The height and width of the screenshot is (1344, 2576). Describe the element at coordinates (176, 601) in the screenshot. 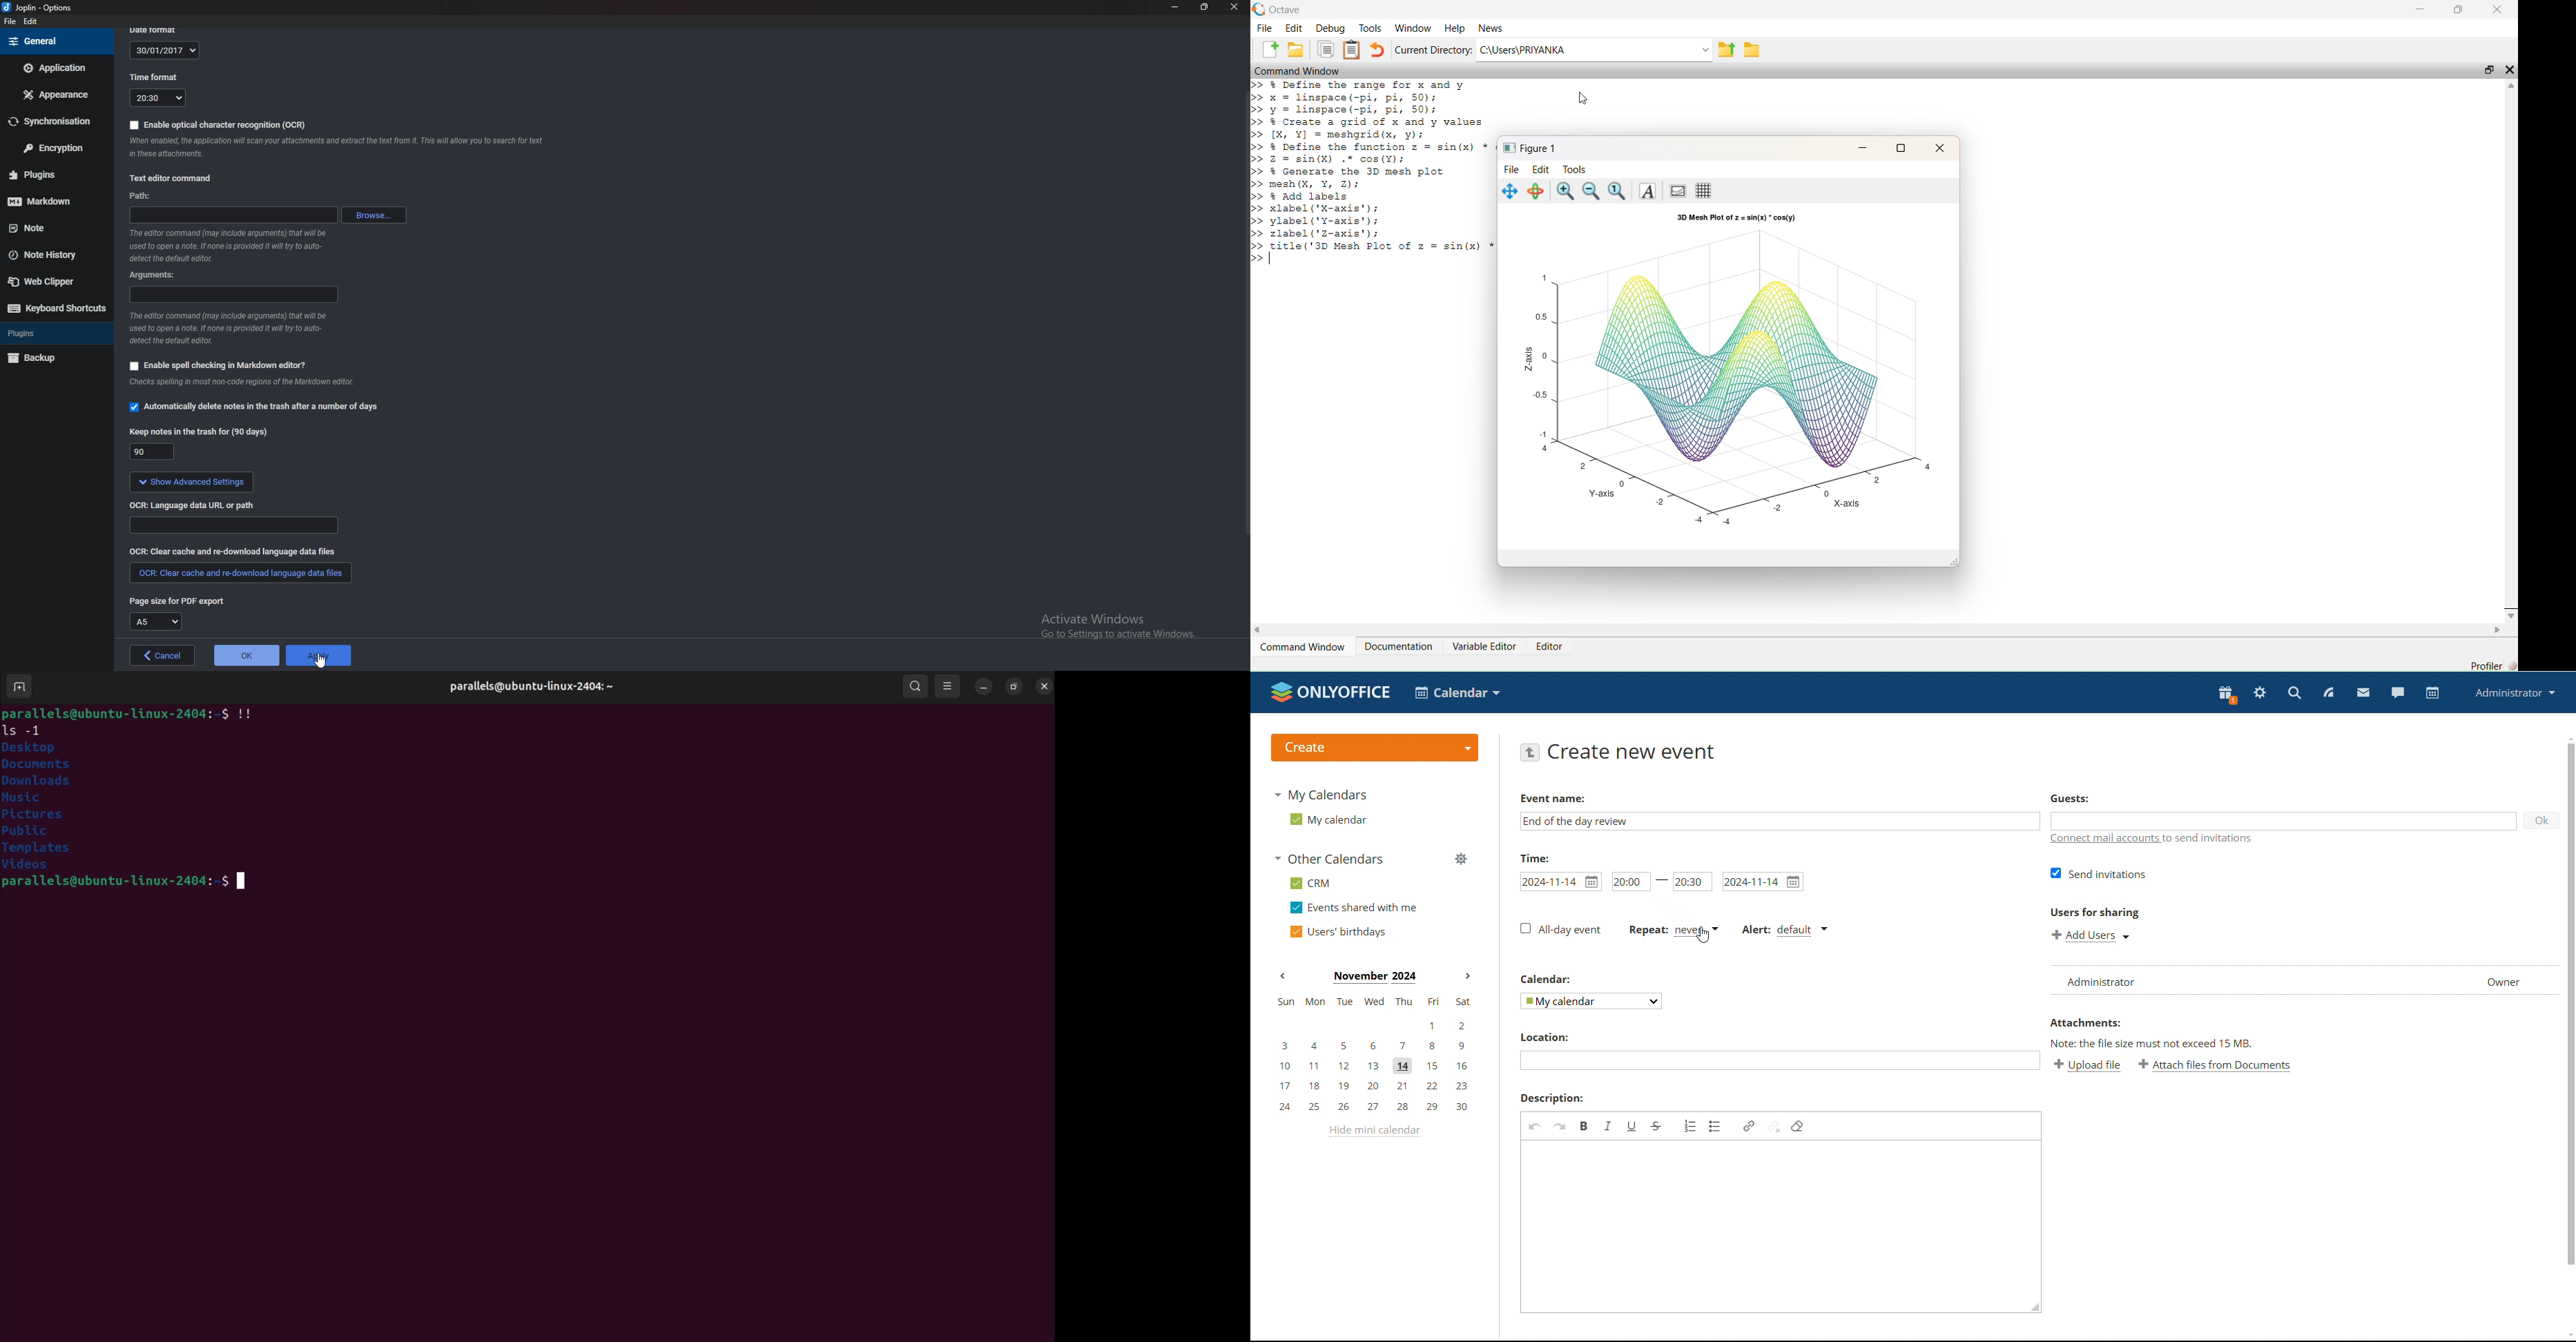

I see `page size for pdf export` at that location.